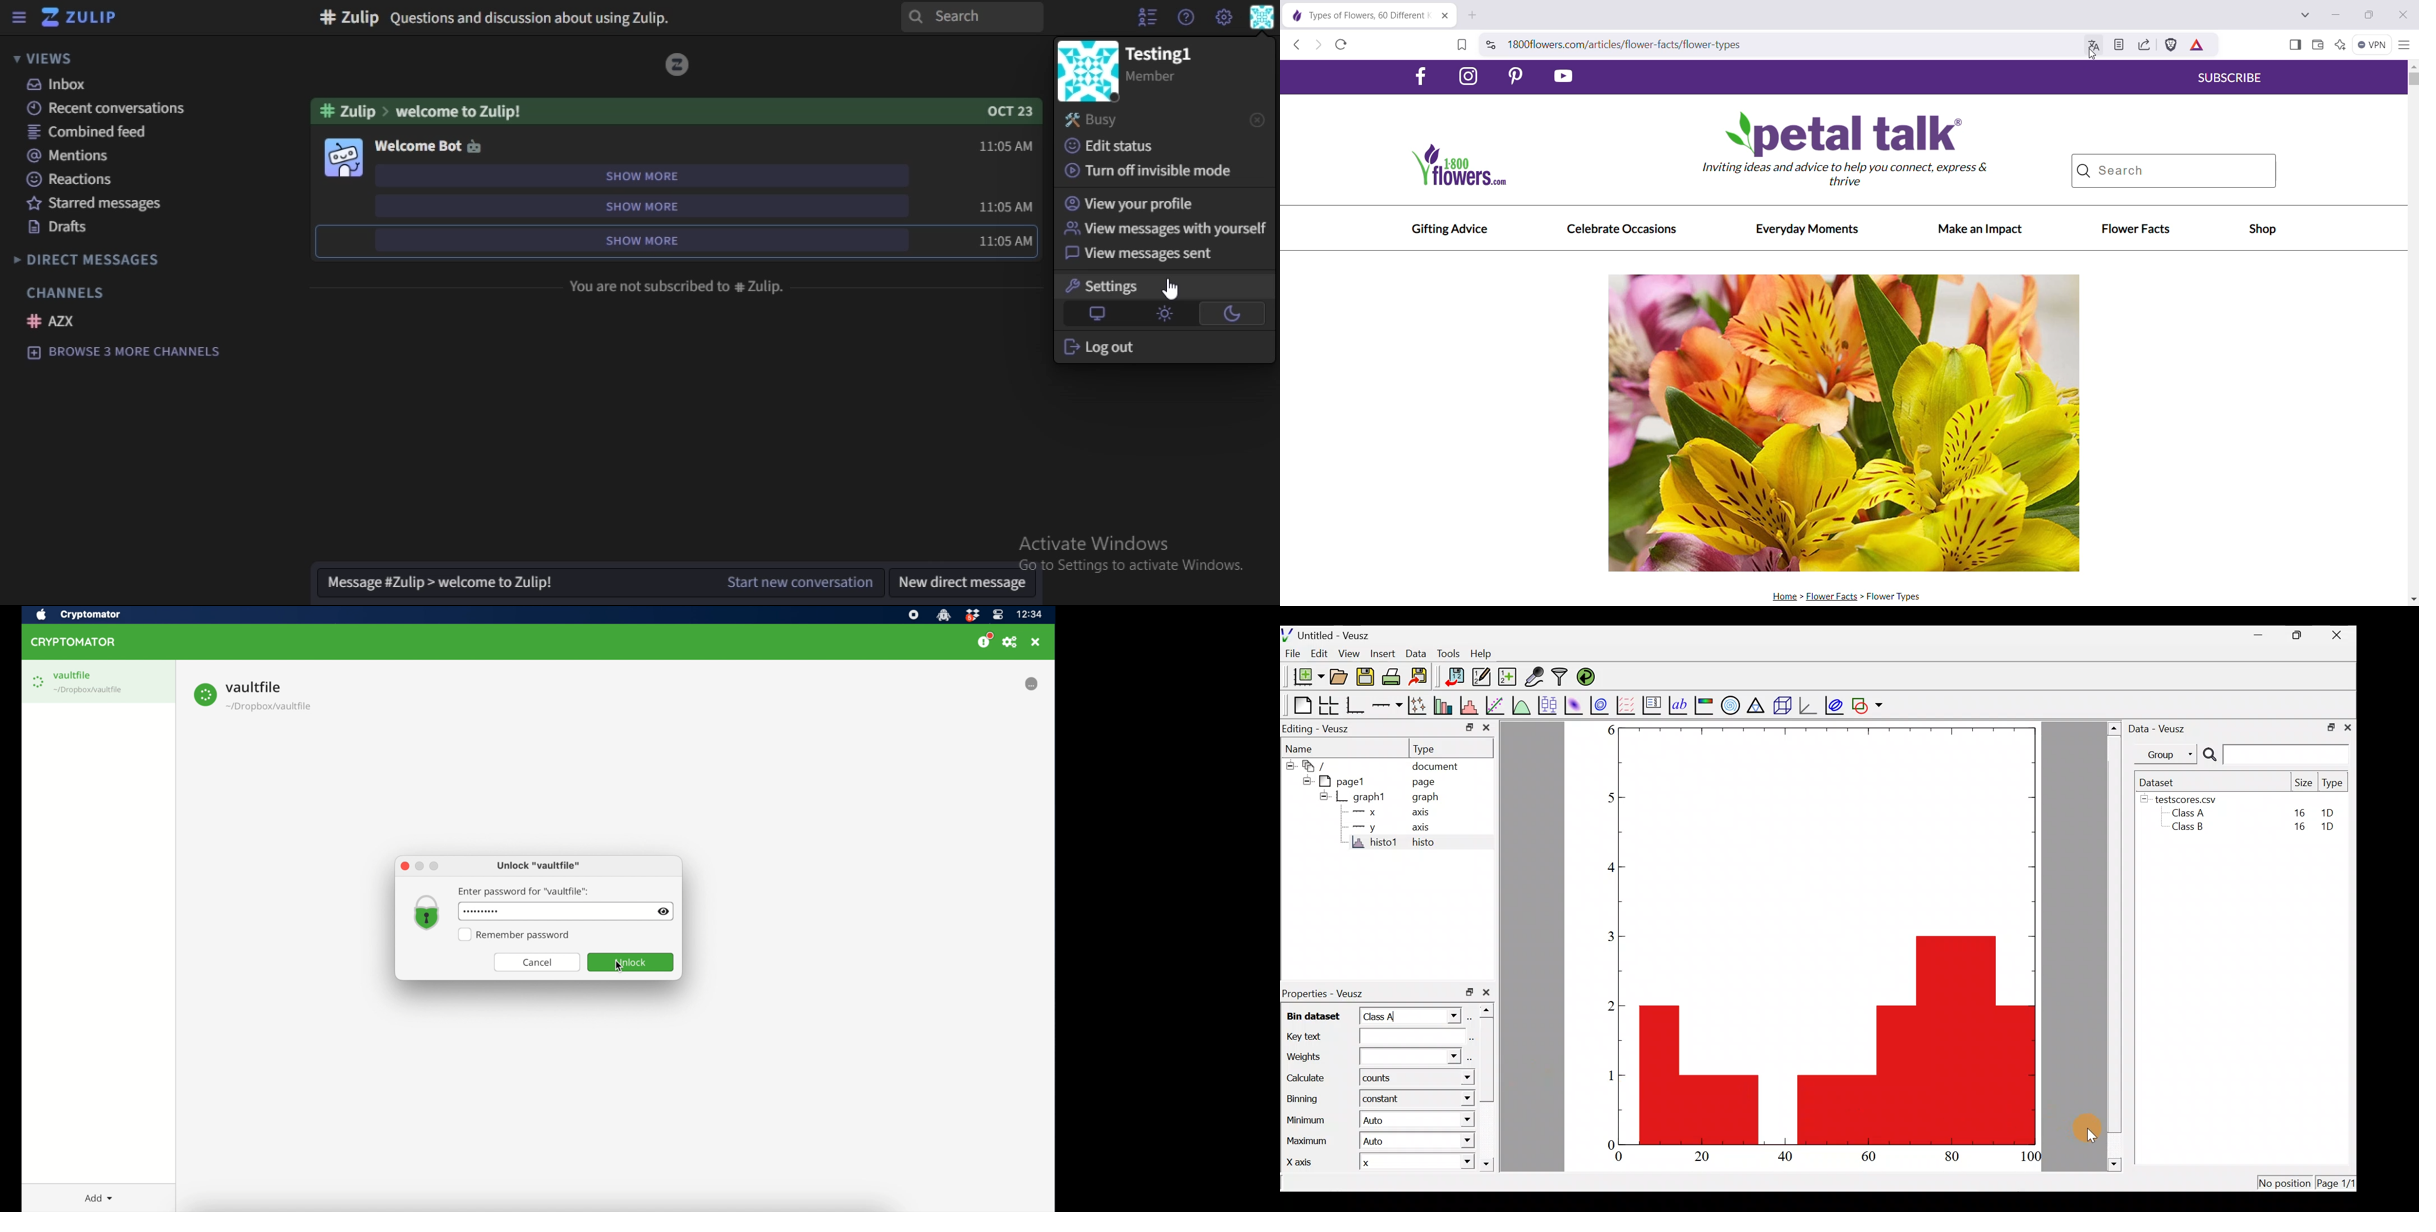 The width and height of the screenshot is (2436, 1232). Describe the element at coordinates (1587, 677) in the screenshot. I see `Reload linked datasets` at that location.